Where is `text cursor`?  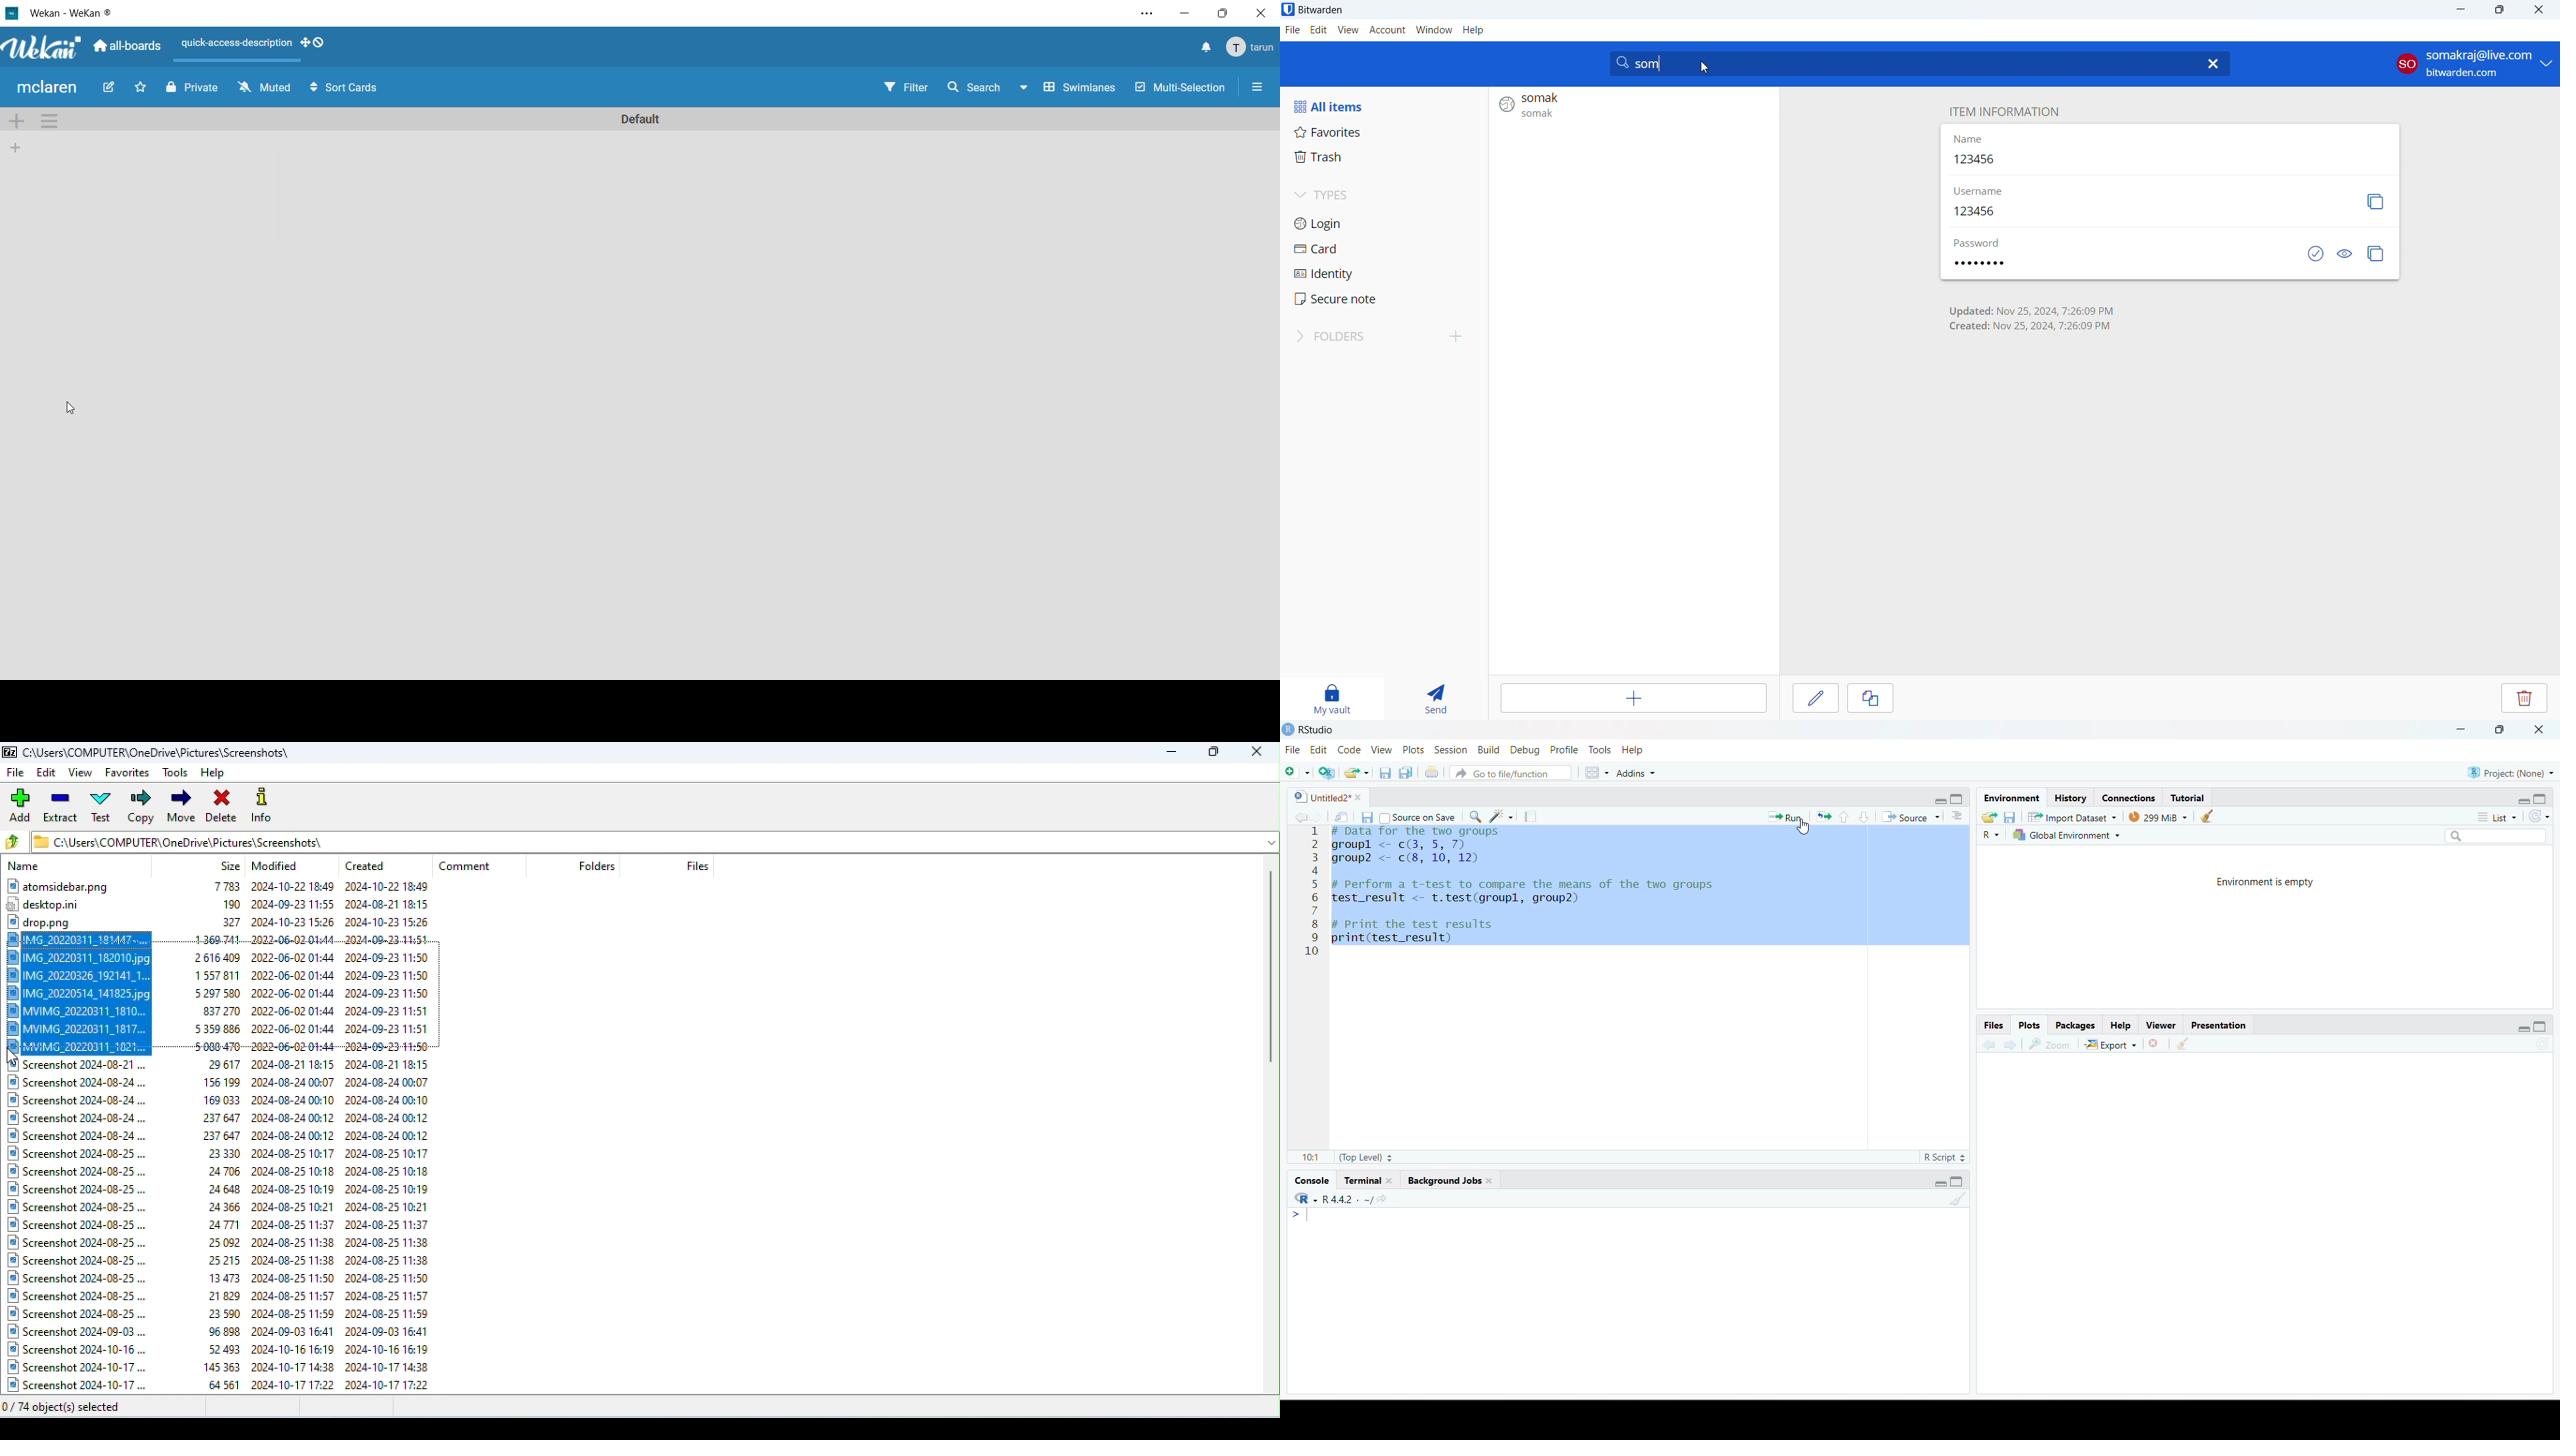
text cursor is located at coordinates (1332, 952).